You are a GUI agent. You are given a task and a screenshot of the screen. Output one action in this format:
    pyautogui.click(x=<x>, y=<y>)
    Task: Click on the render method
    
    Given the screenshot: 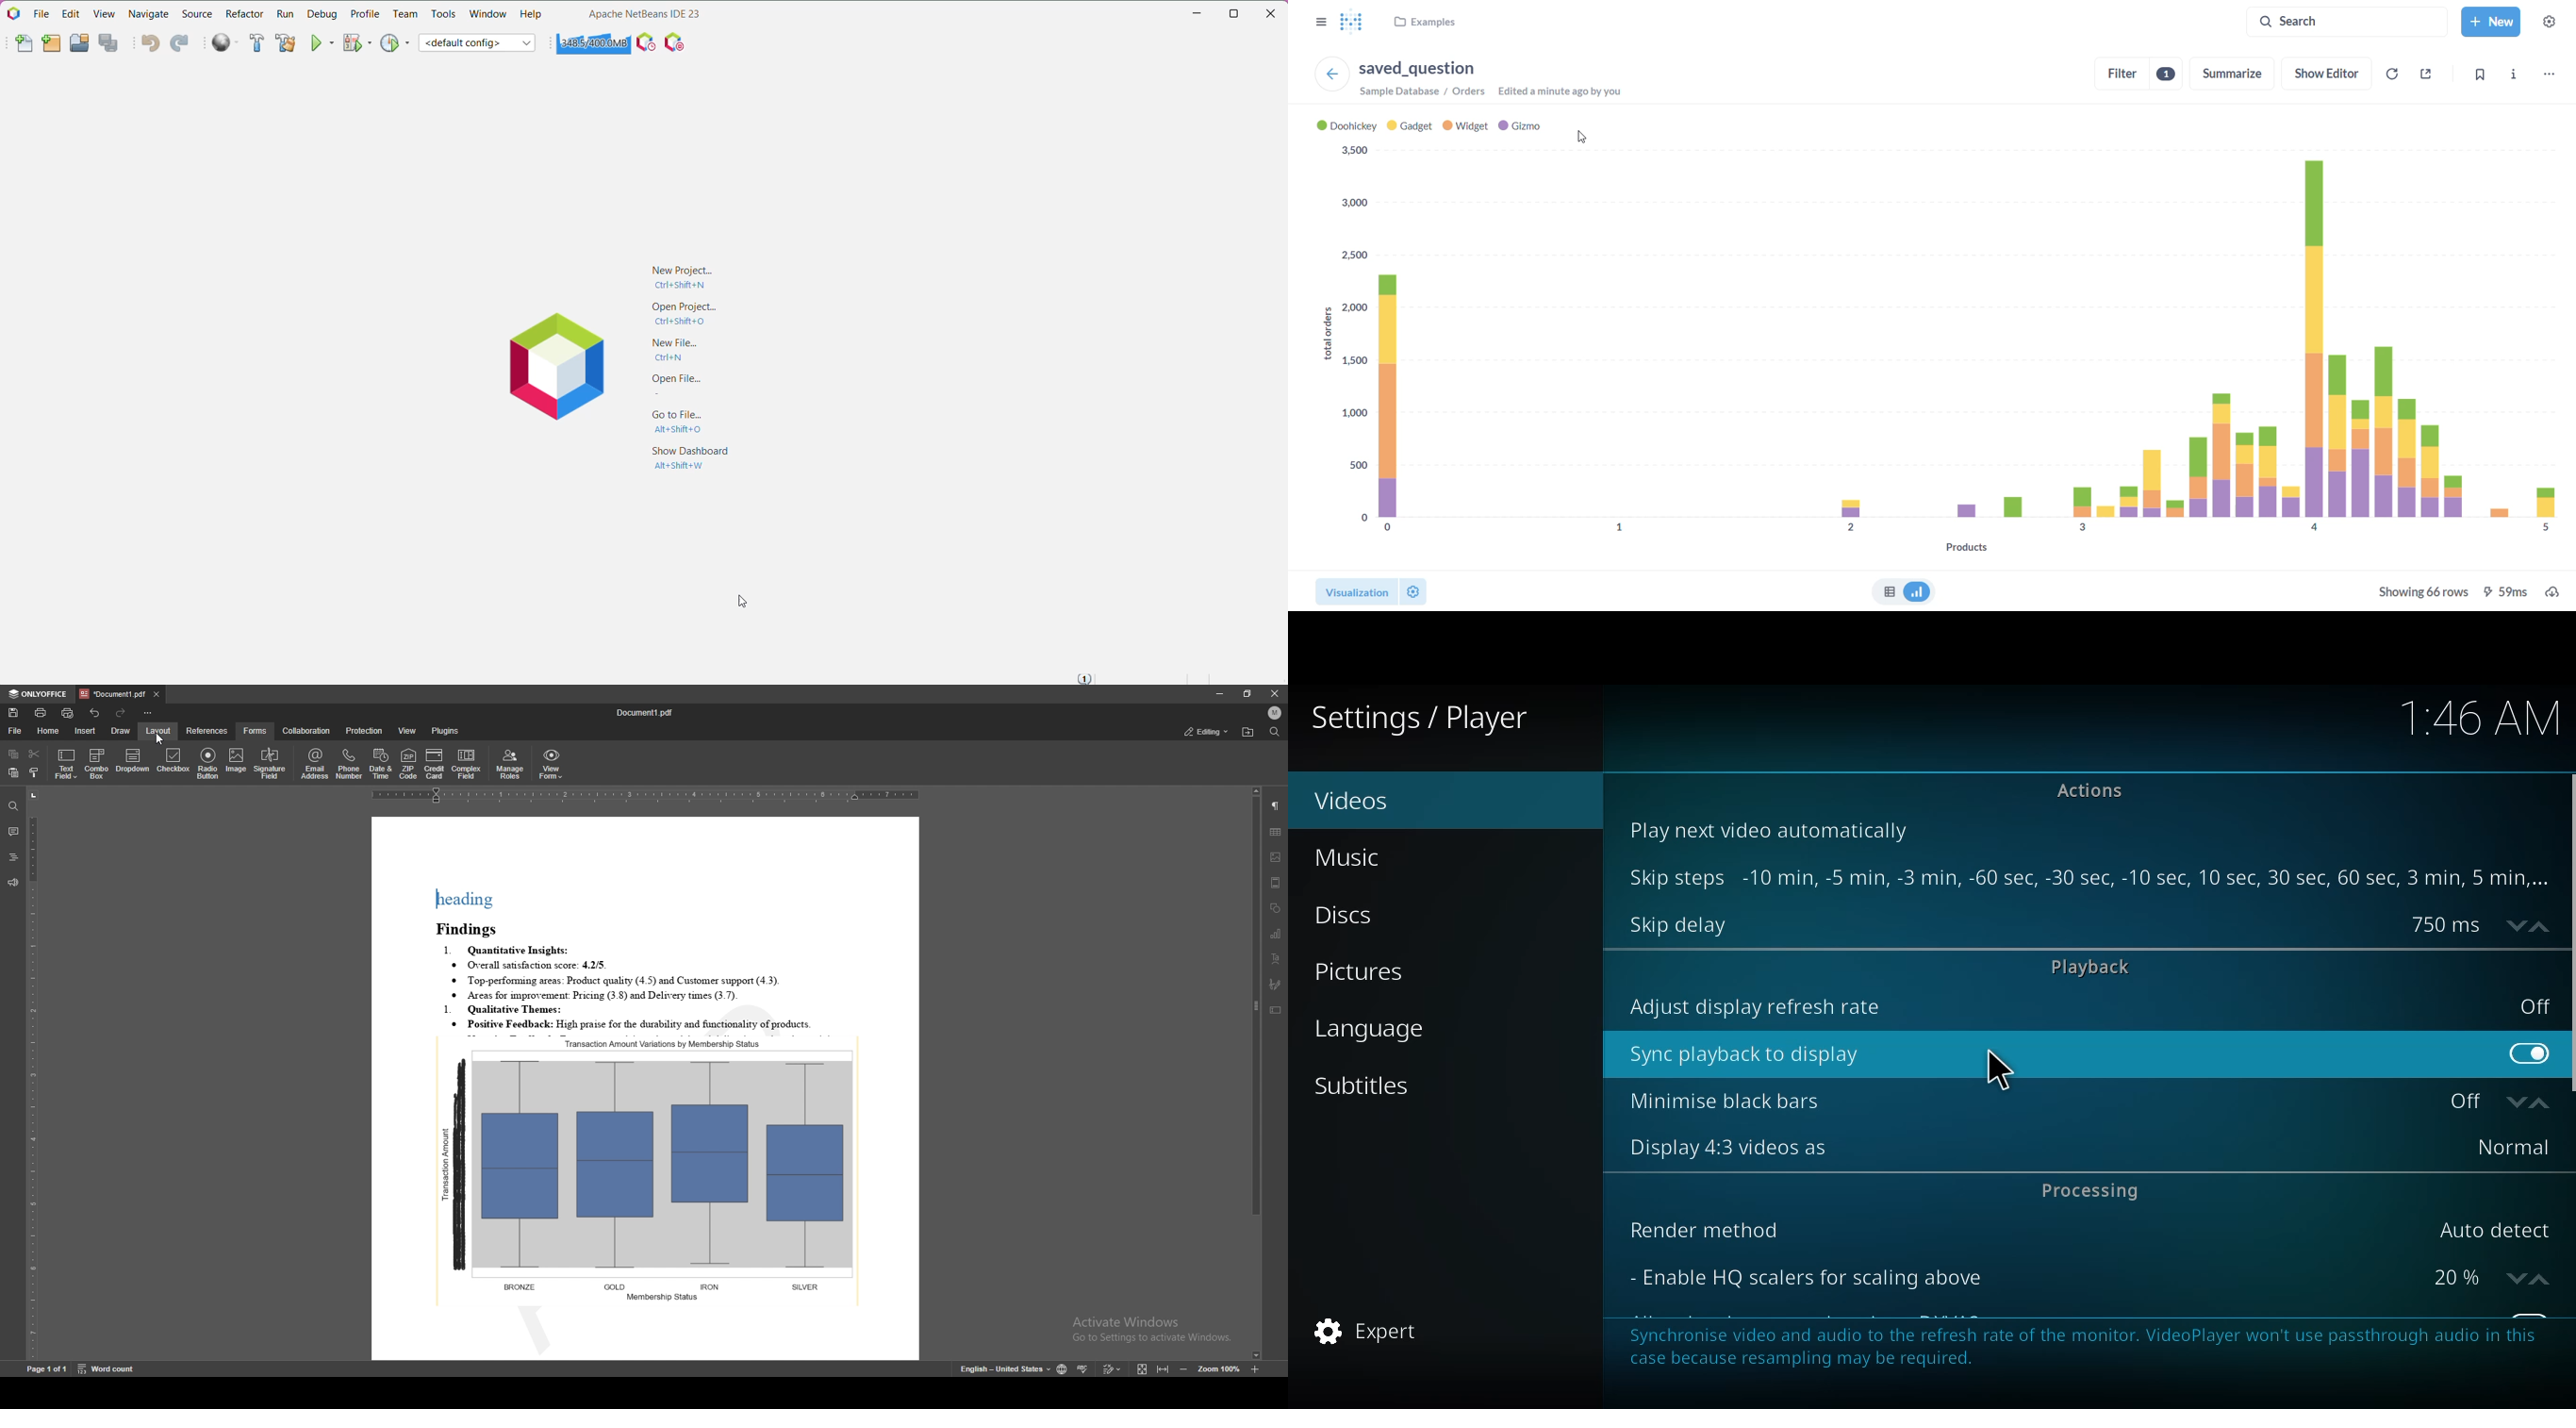 What is the action you would take?
    pyautogui.click(x=1708, y=1232)
    